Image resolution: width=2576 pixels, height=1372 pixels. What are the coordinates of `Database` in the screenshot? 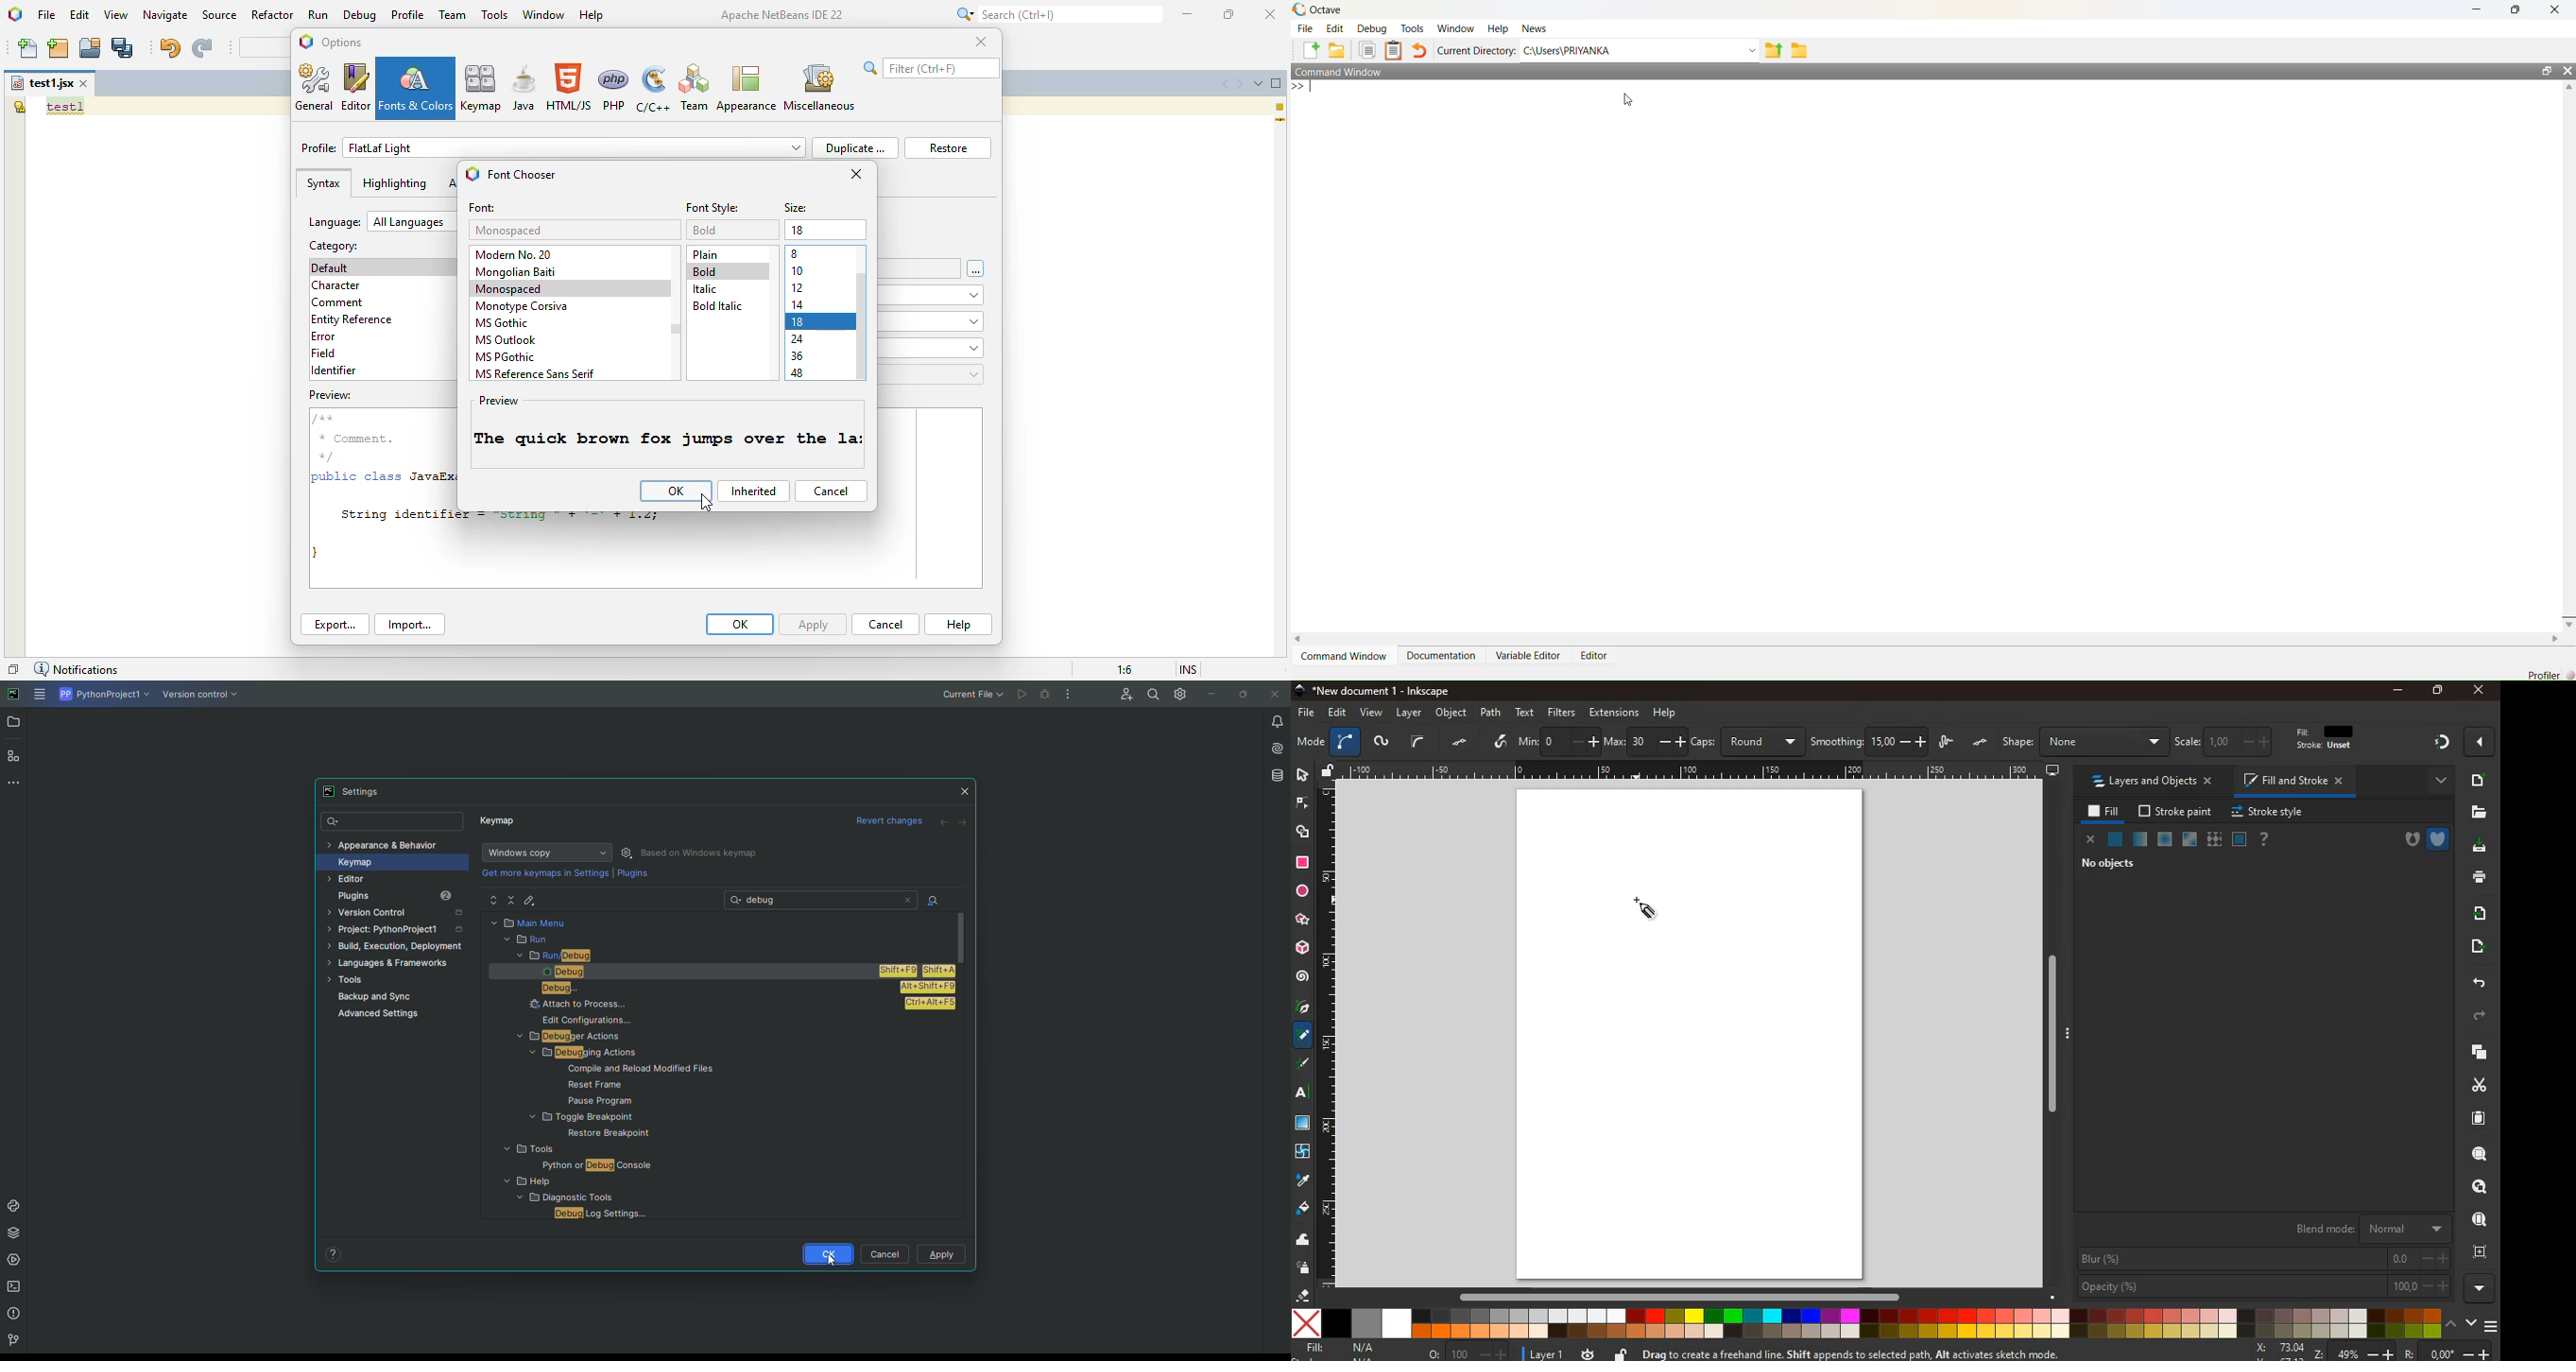 It's located at (1276, 775).